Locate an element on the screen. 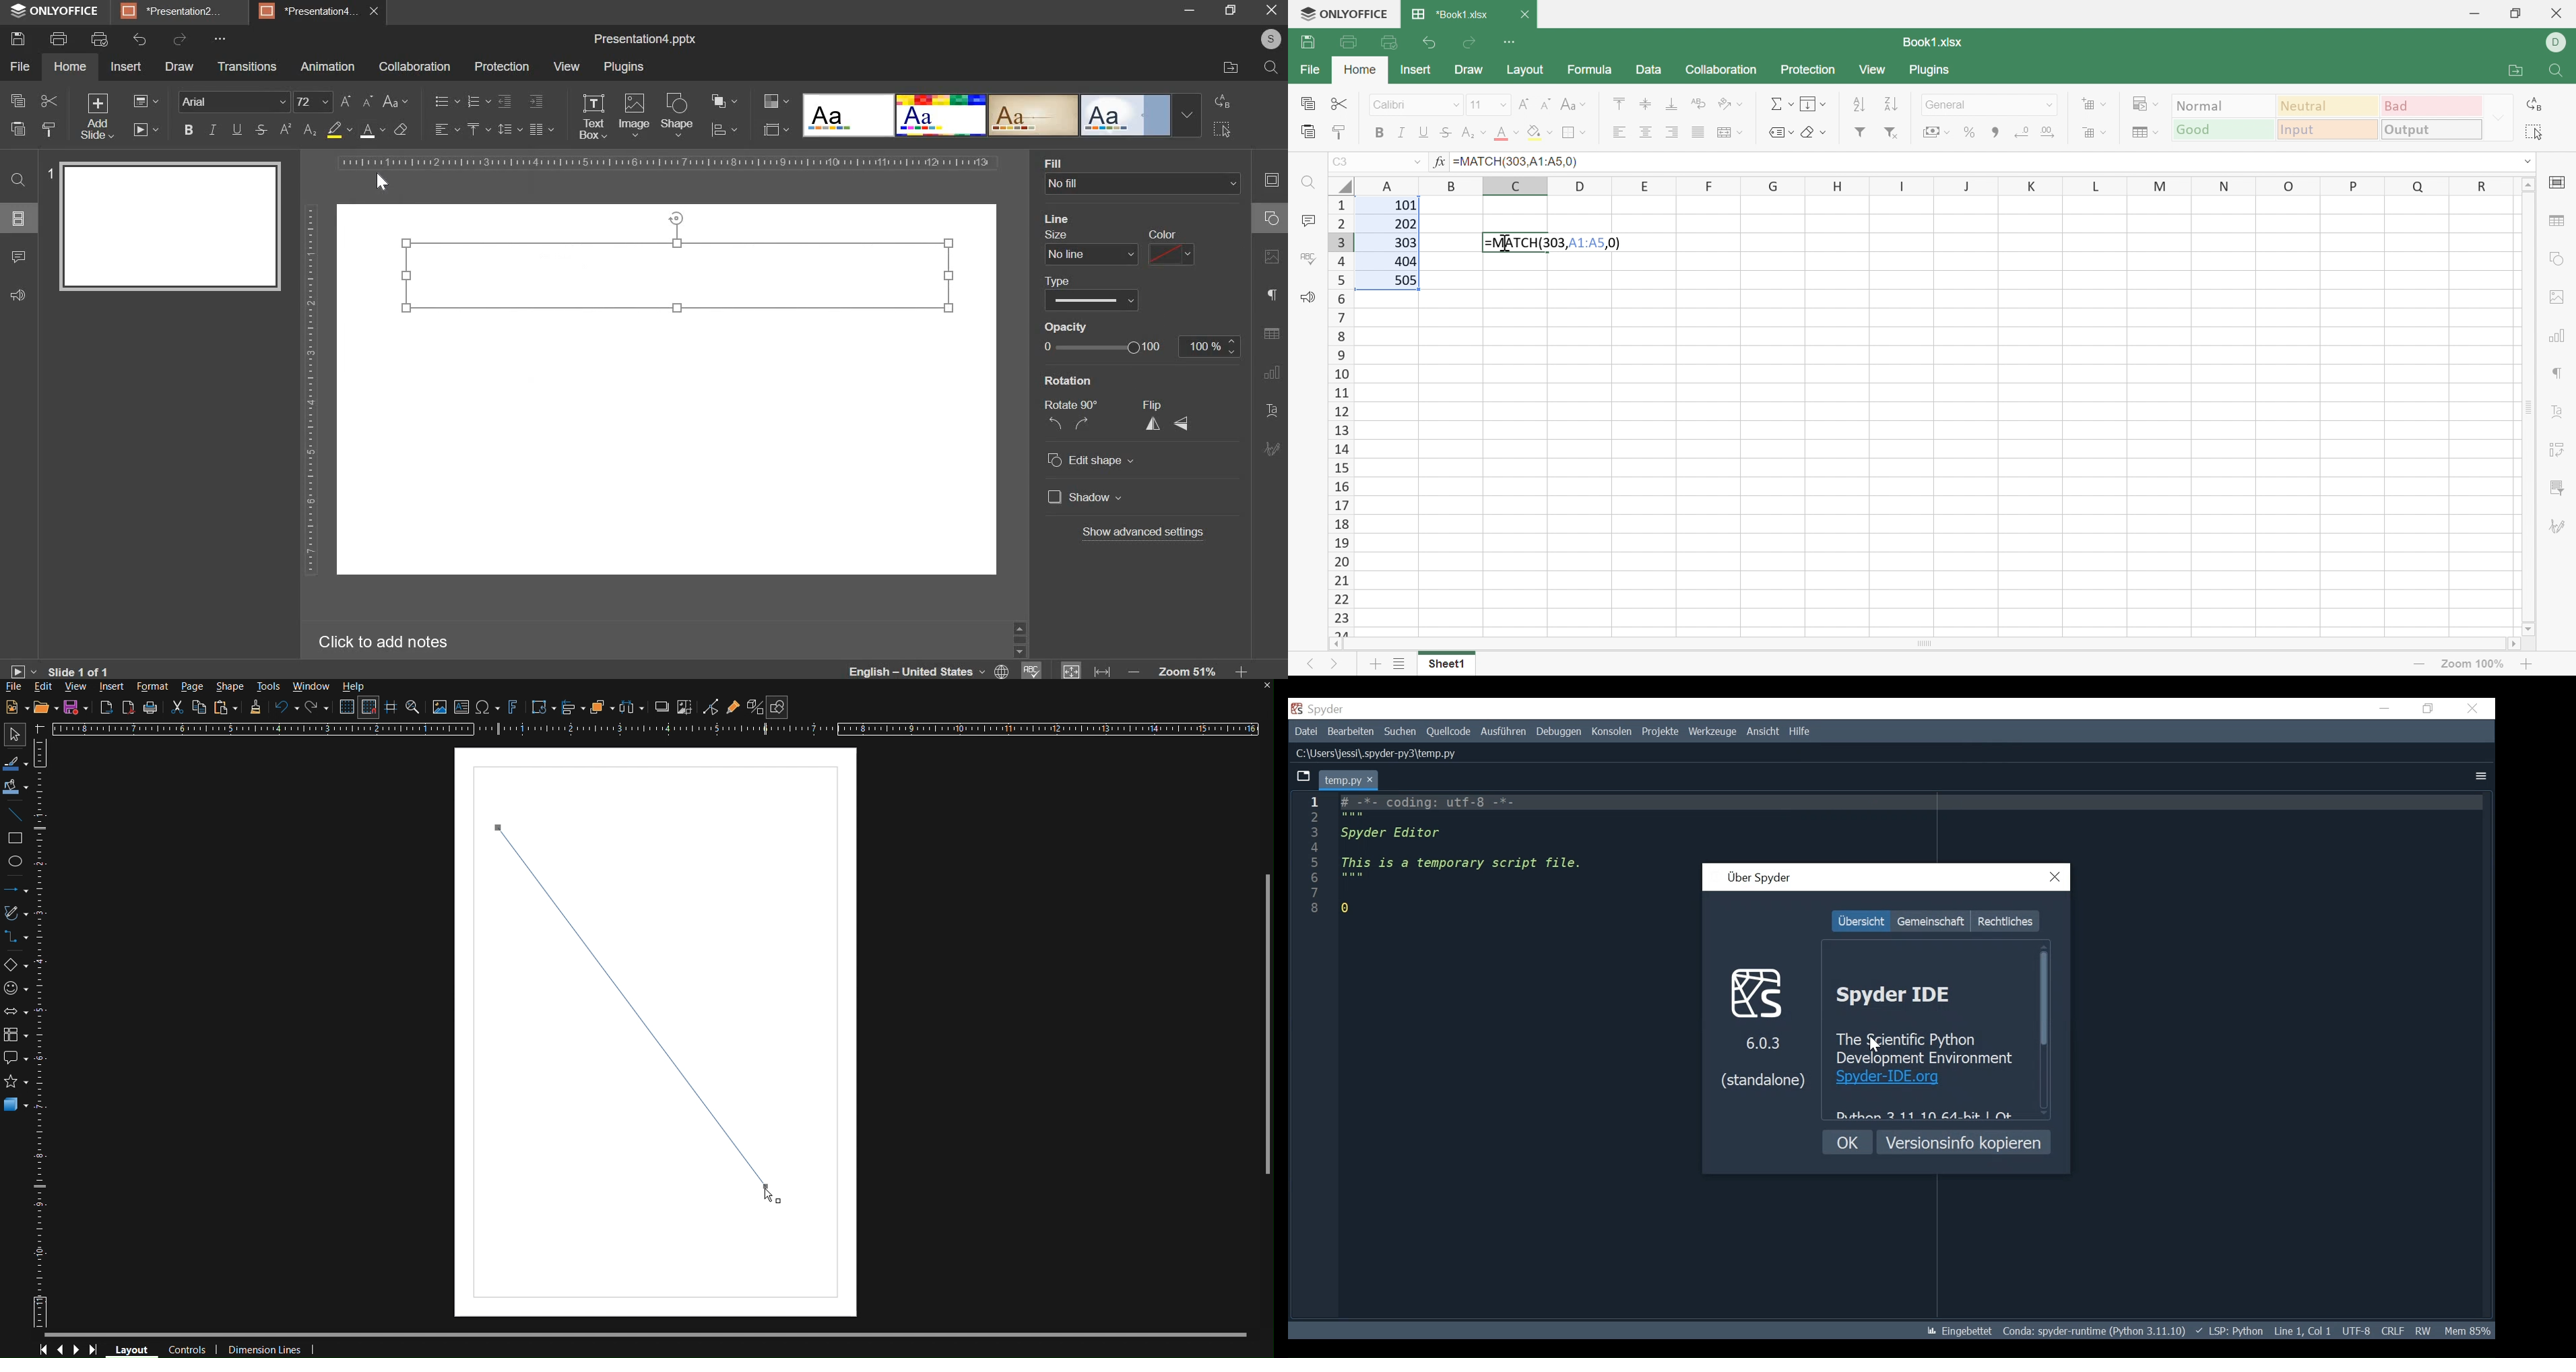 Image resolution: width=2576 pixels, height=1372 pixels. Vertical Sroll bar is located at coordinates (2046, 1029).